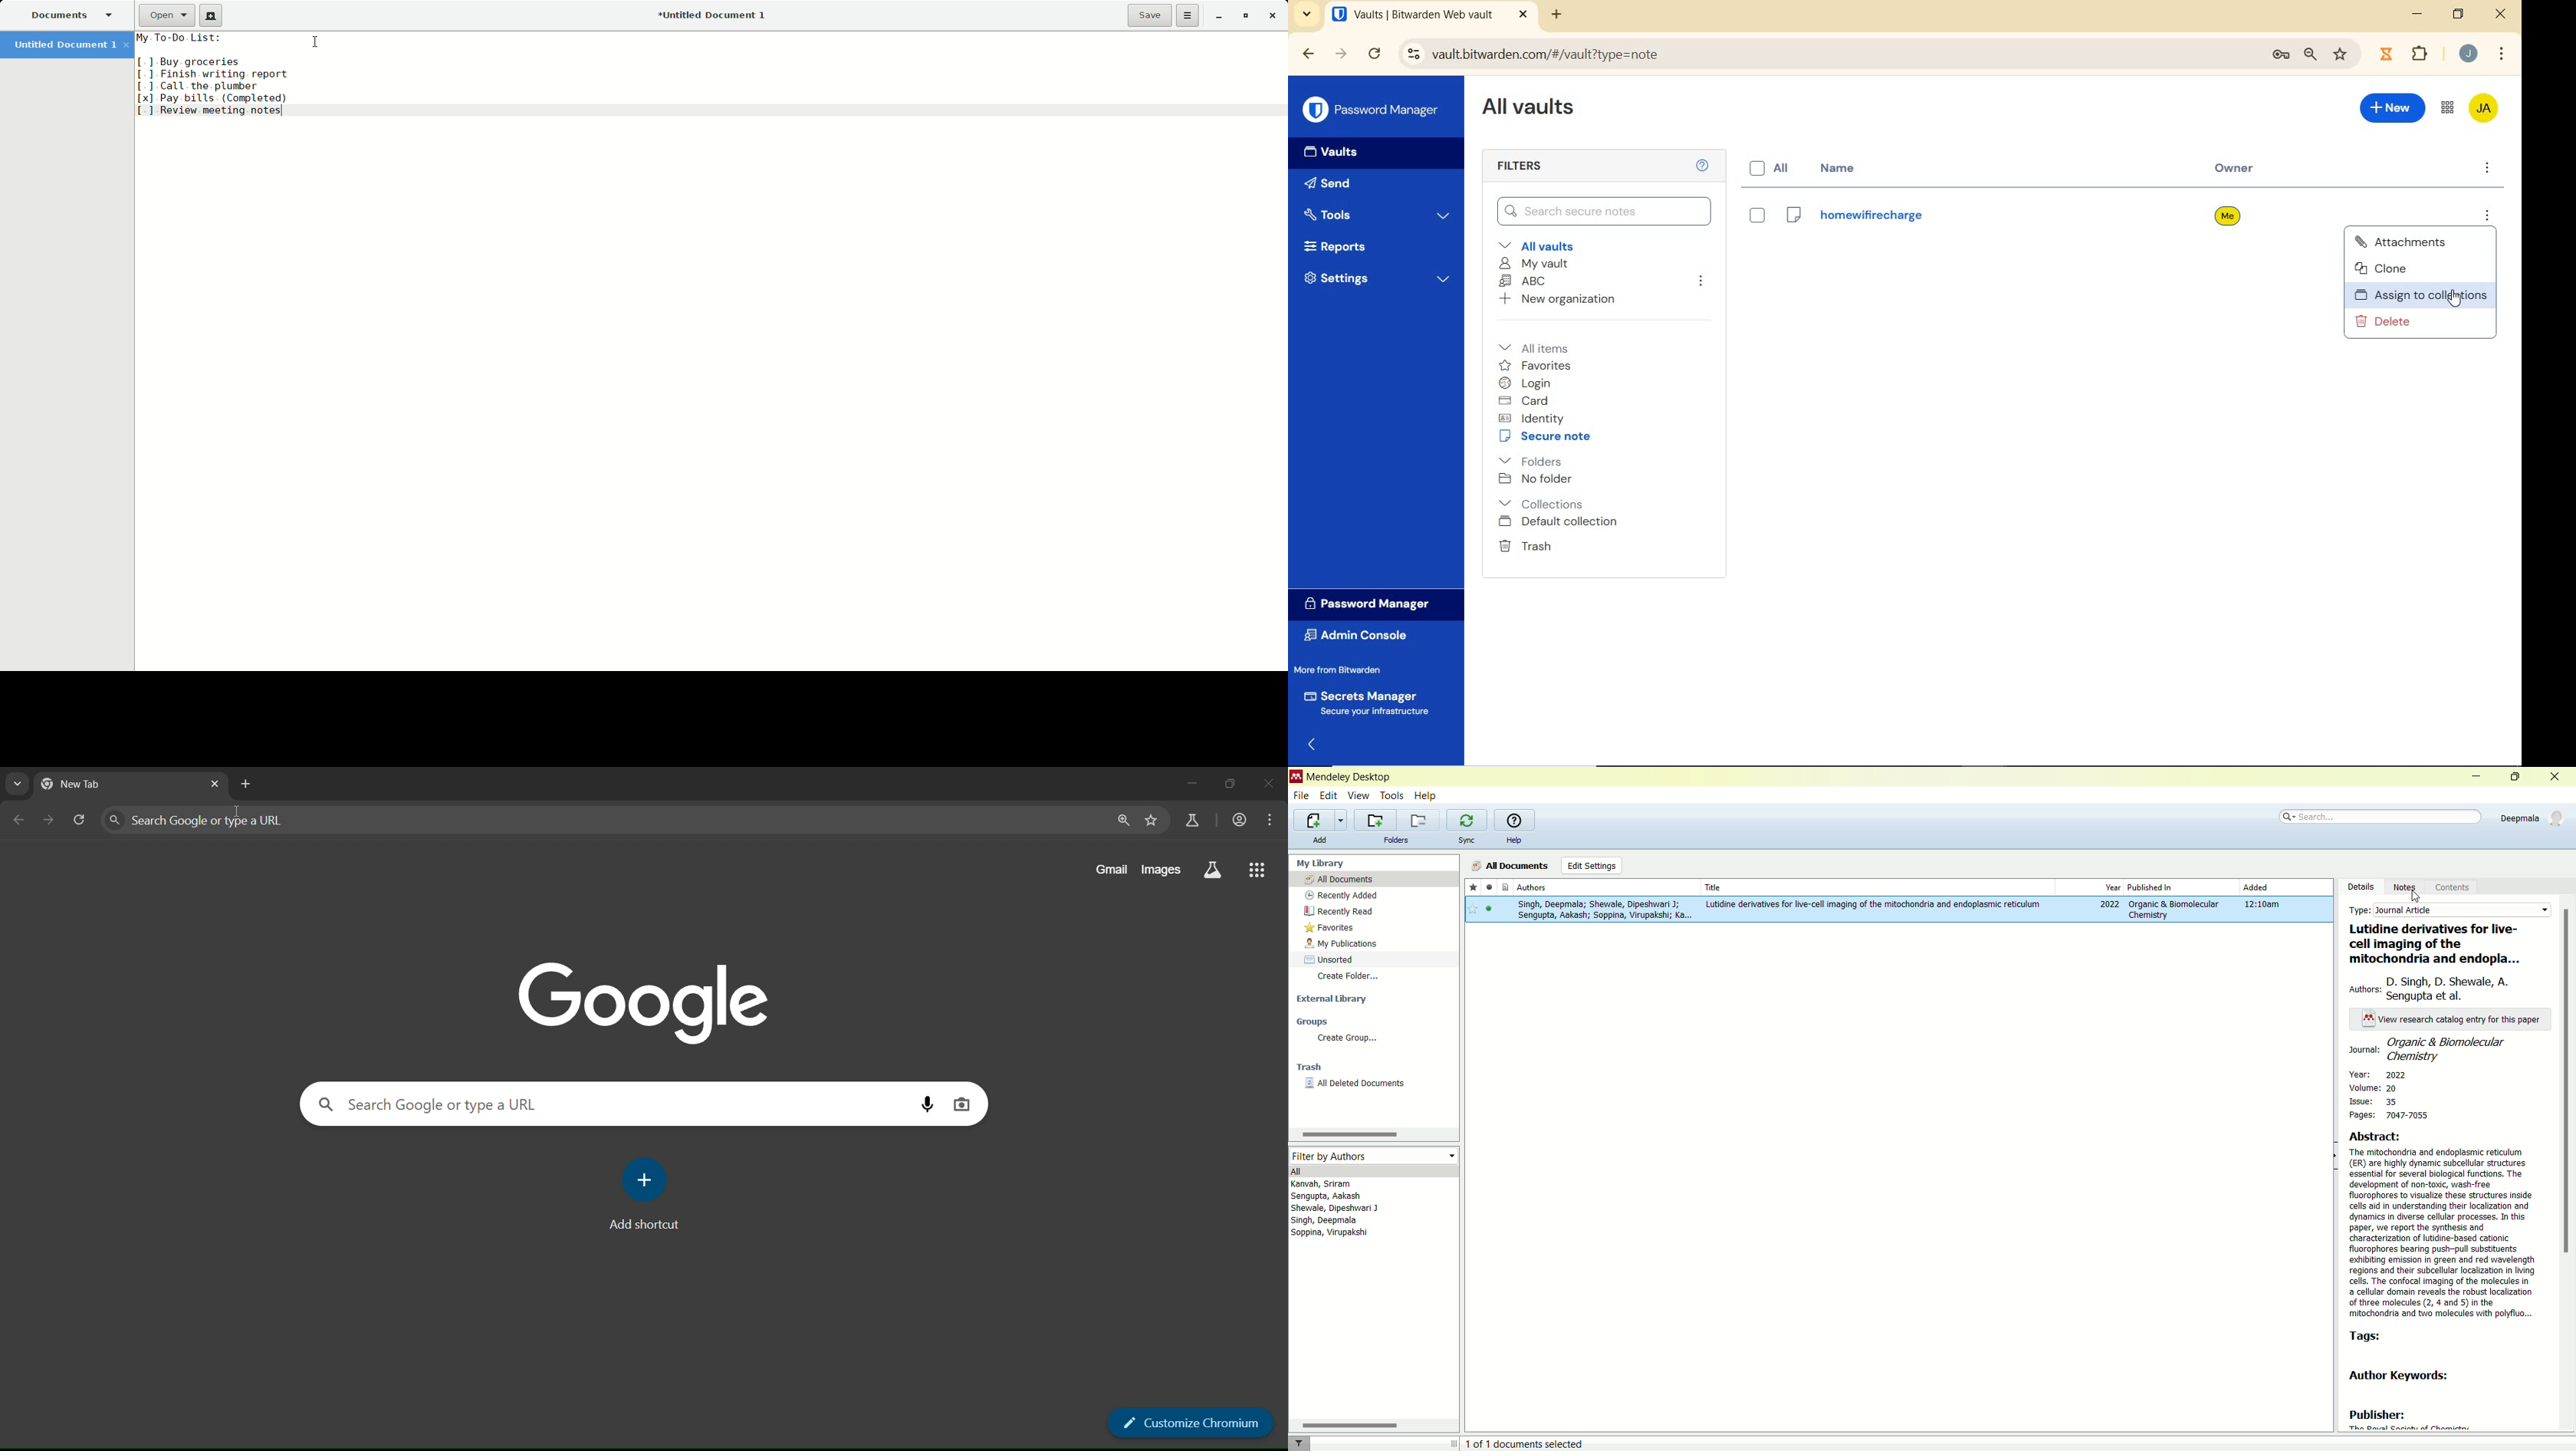  I want to click on folders, so click(1530, 460).